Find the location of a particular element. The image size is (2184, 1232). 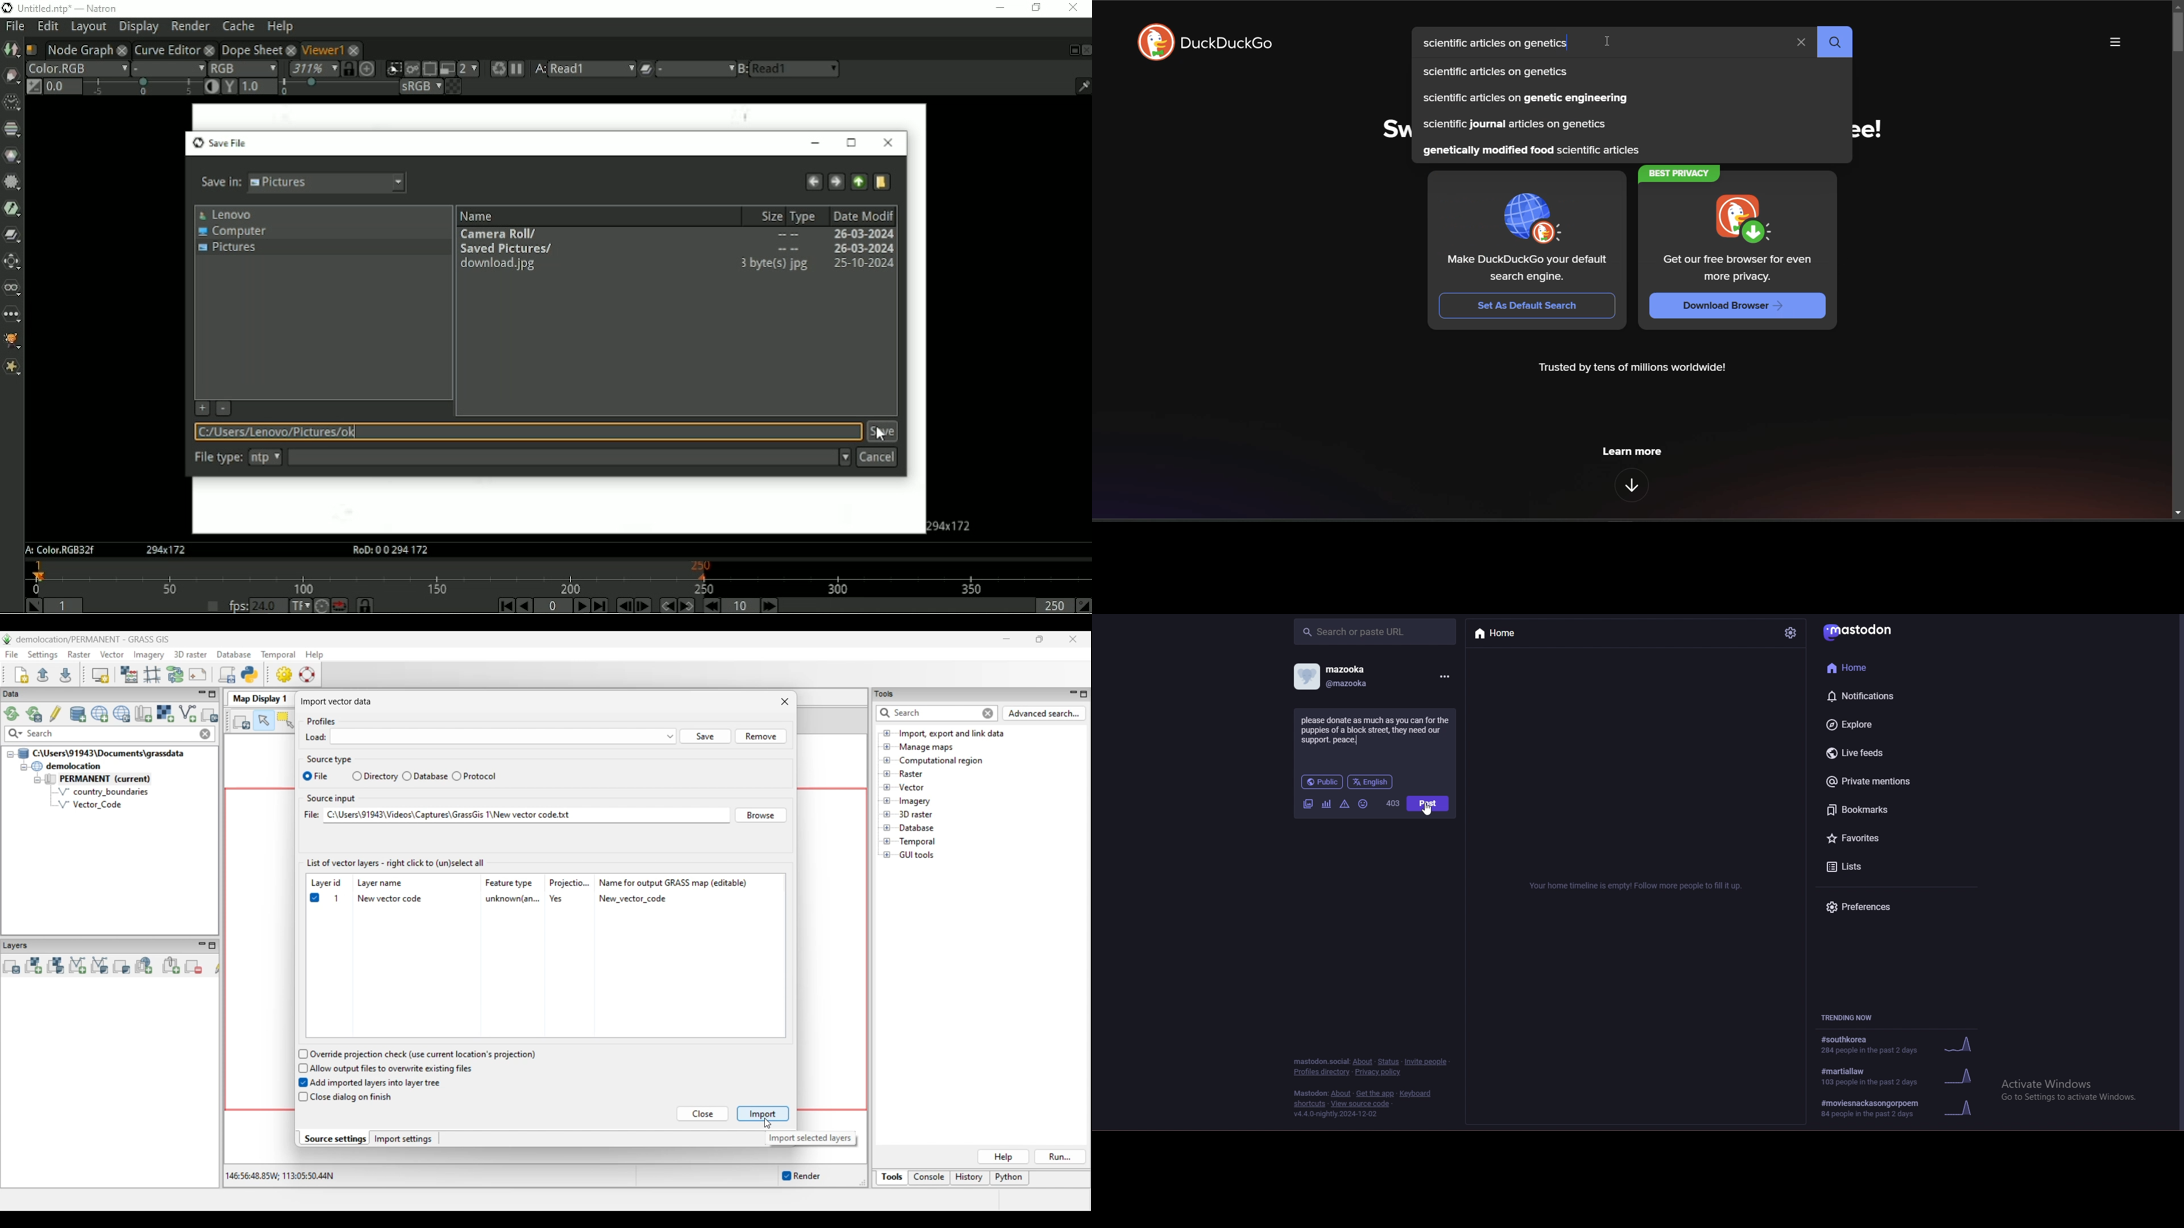

logo is located at coordinates (1152, 43).